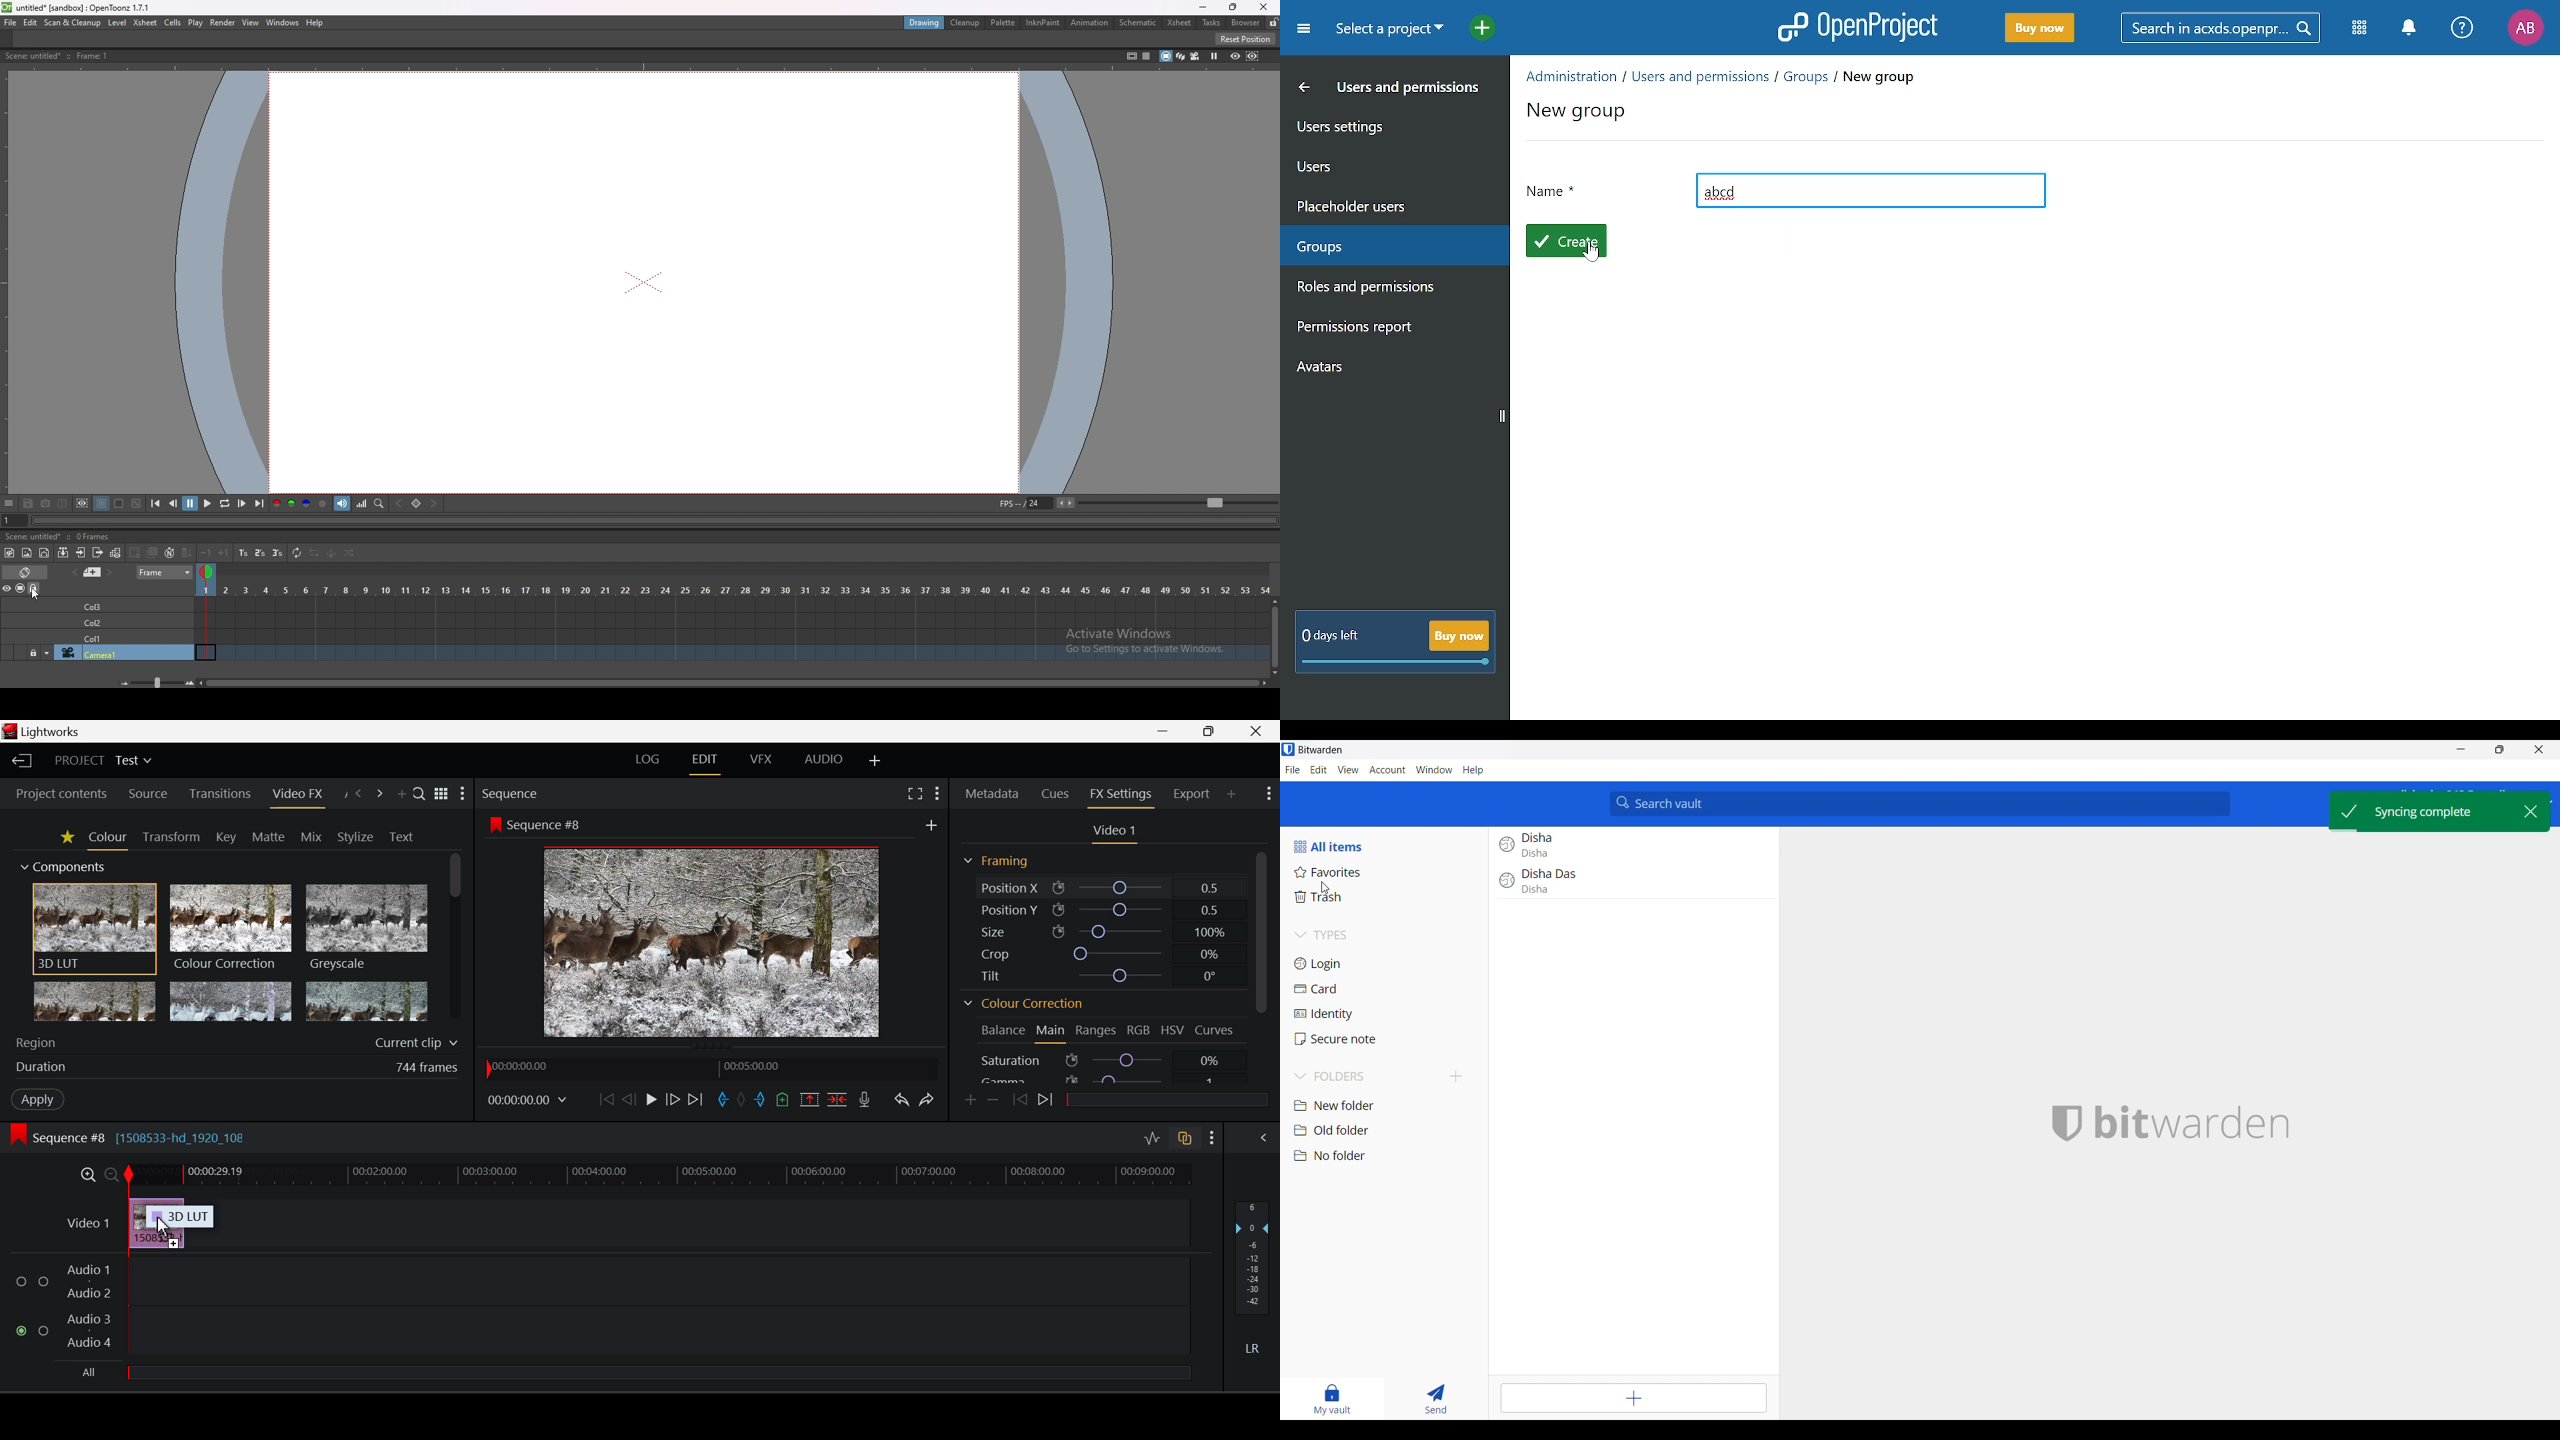 This screenshot has width=2576, height=1456. I want to click on Play, so click(649, 1100).